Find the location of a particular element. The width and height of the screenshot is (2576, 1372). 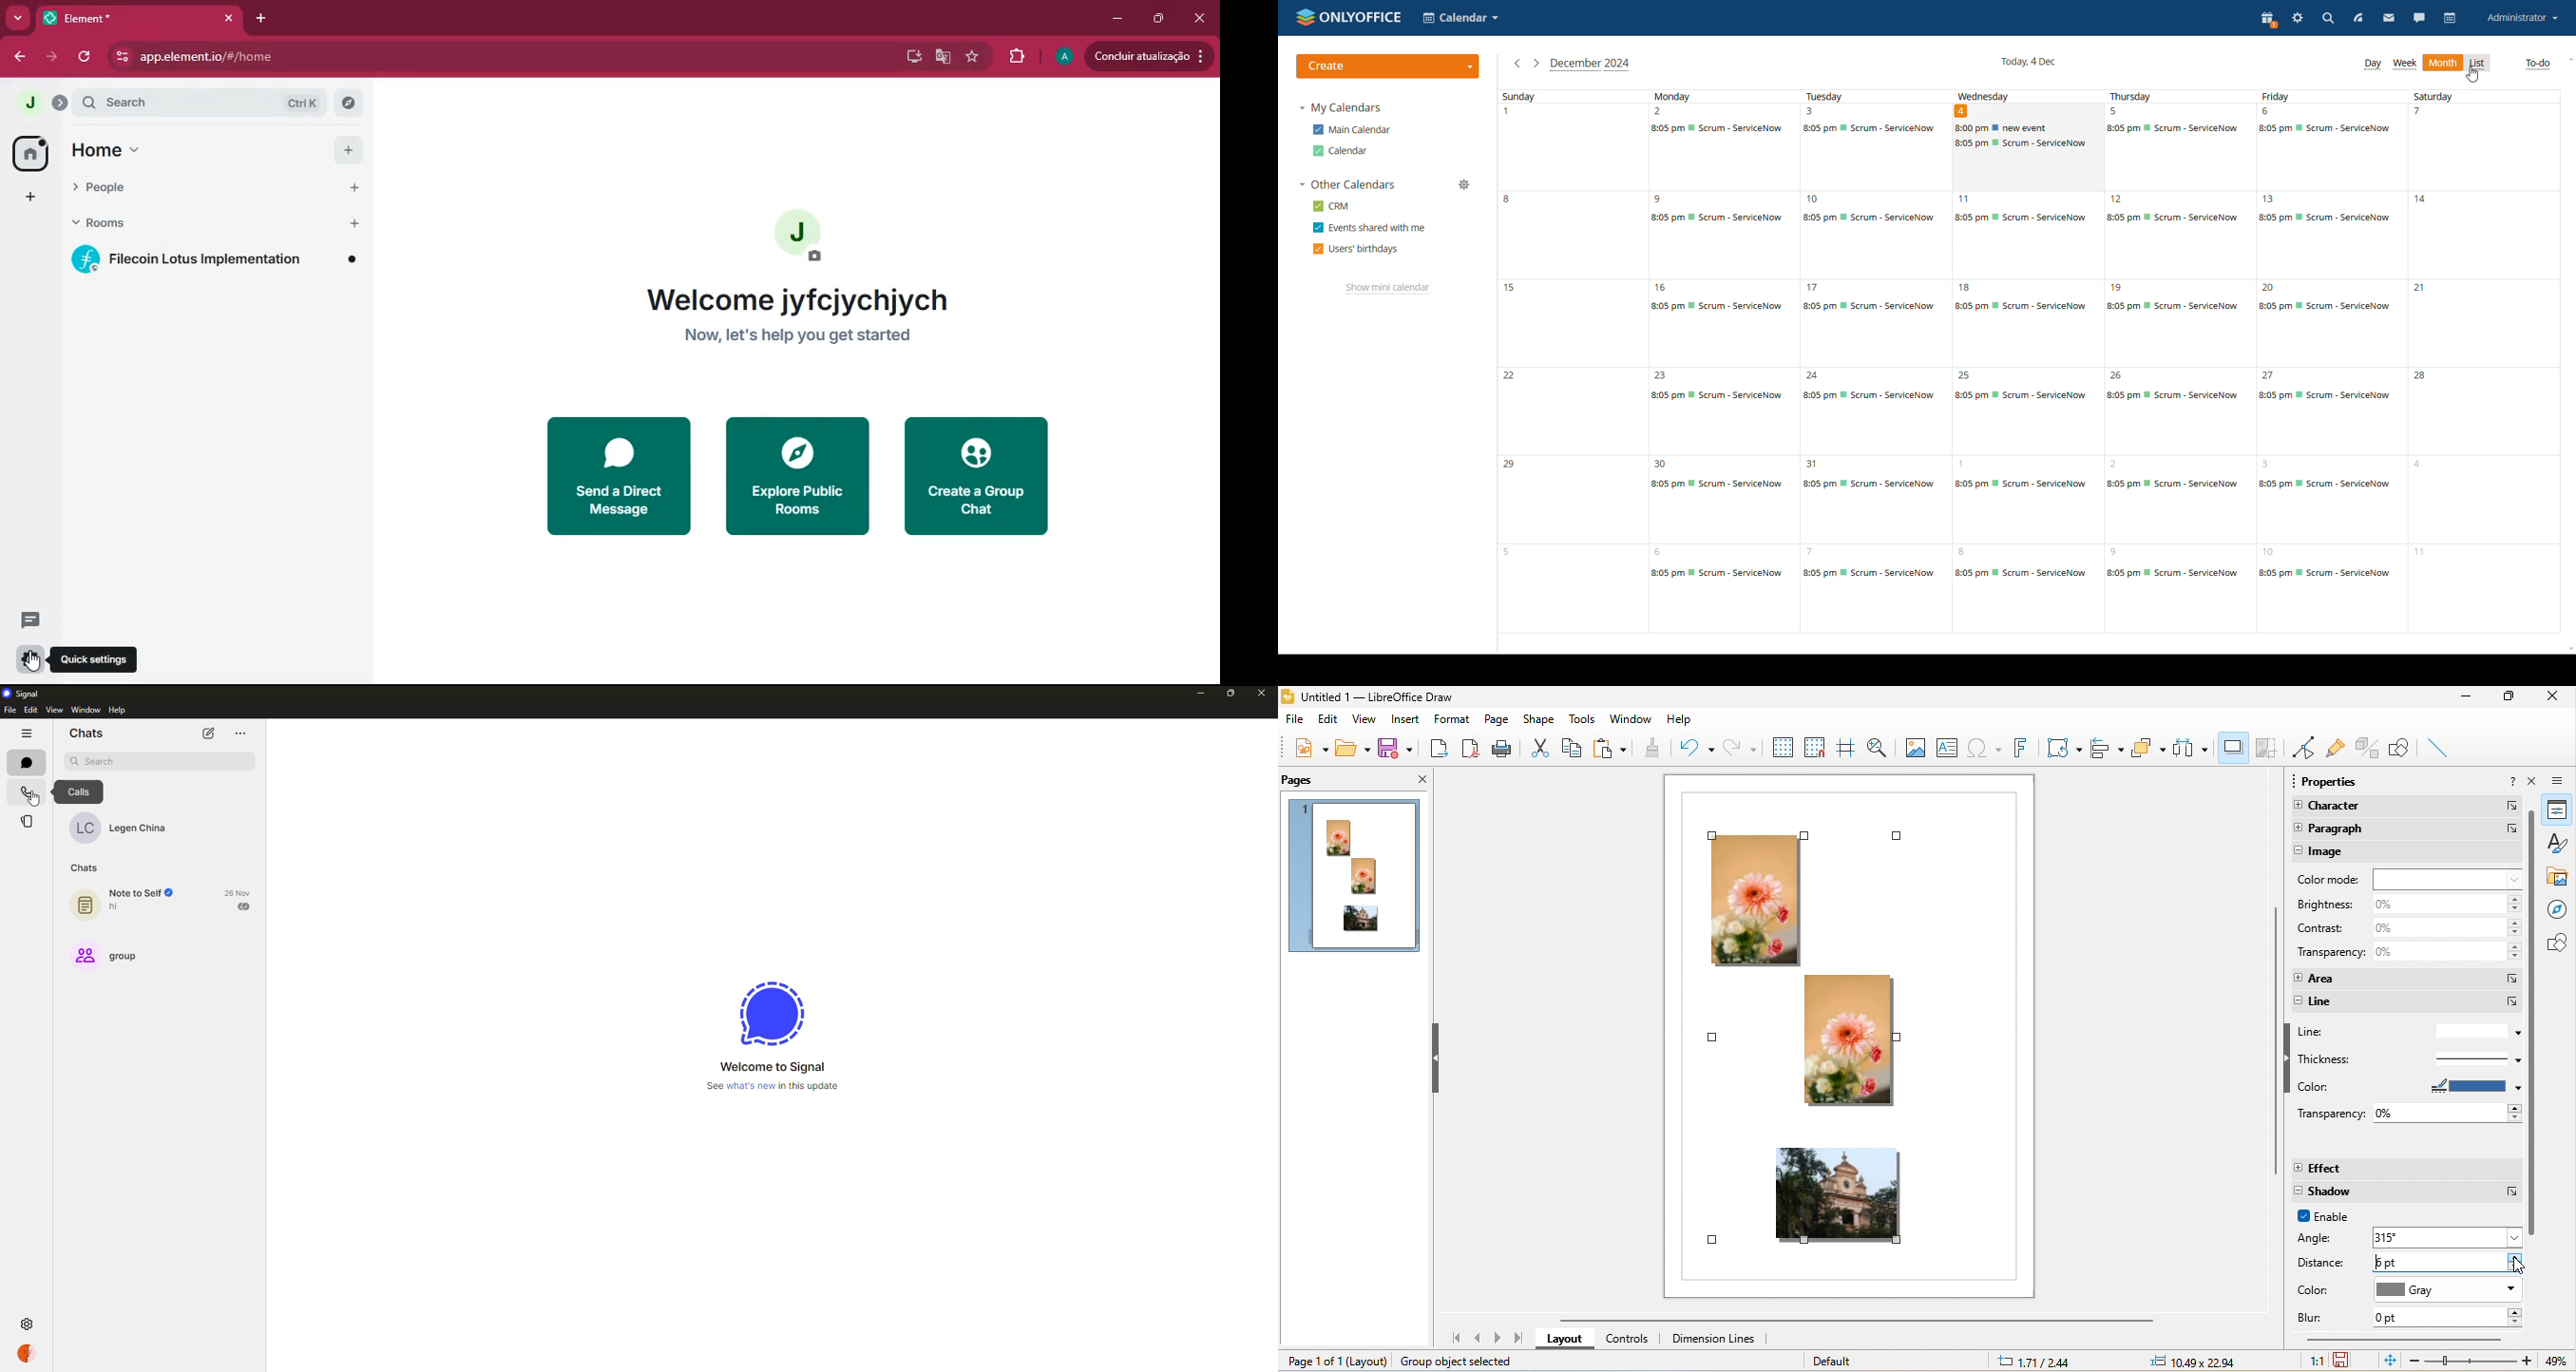

angle is located at coordinates (2325, 1239).